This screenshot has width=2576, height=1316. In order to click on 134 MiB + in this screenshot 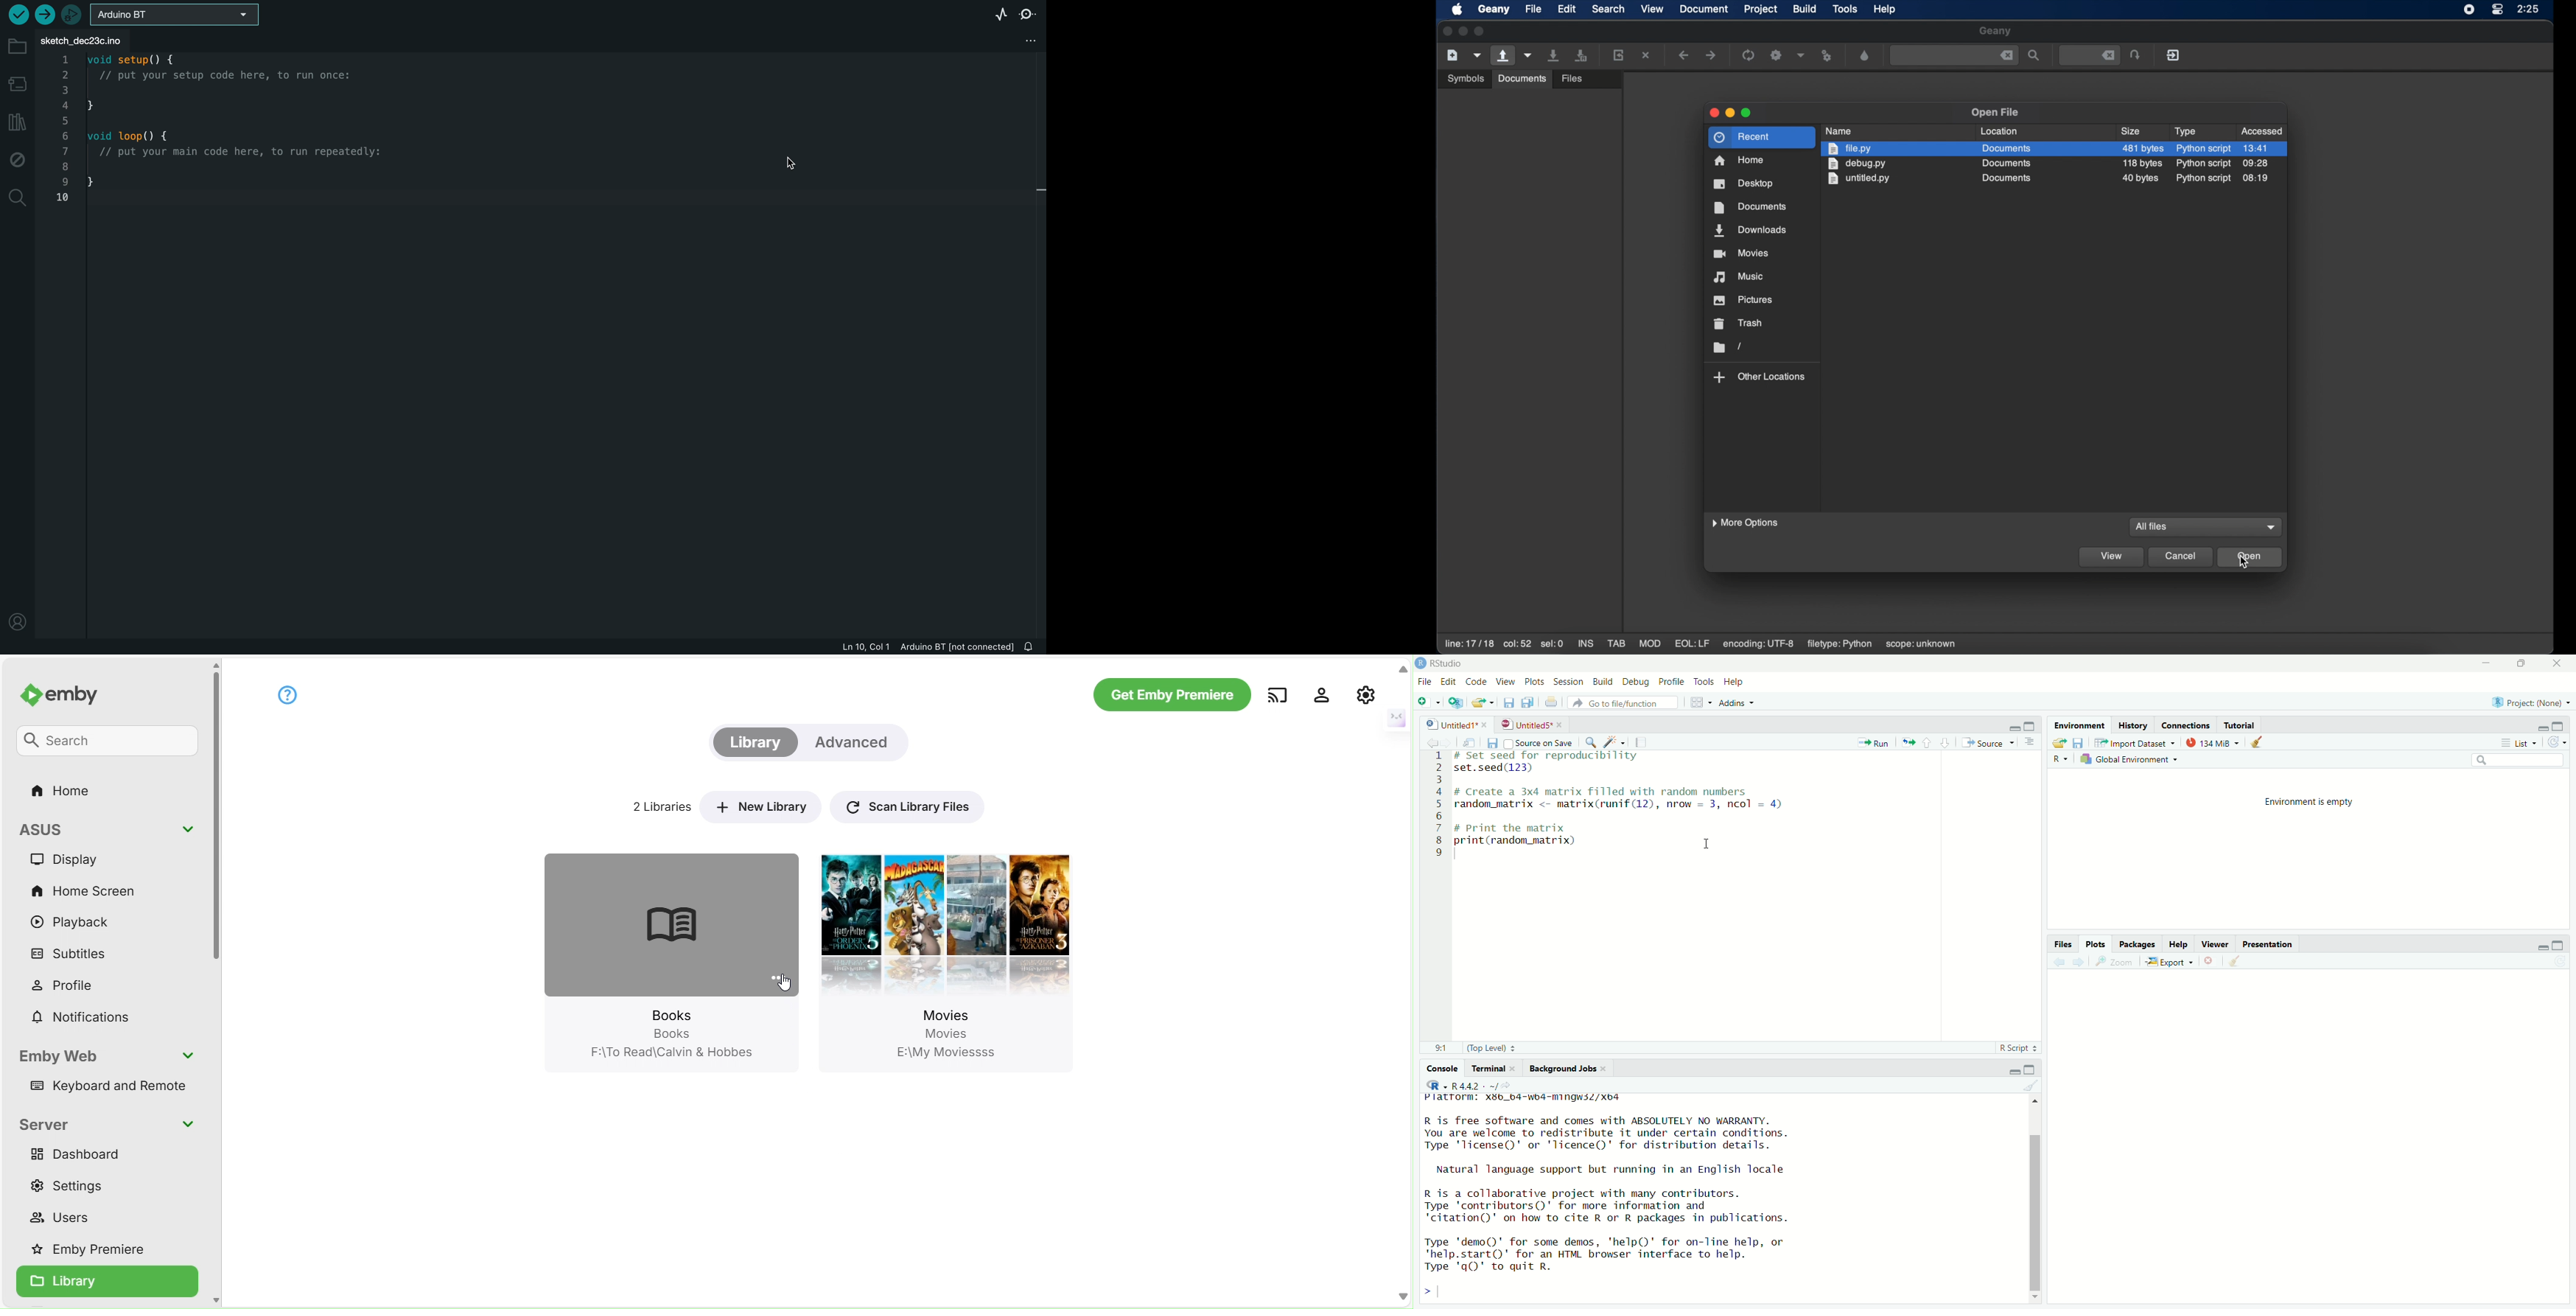, I will do `click(2214, 743)`.